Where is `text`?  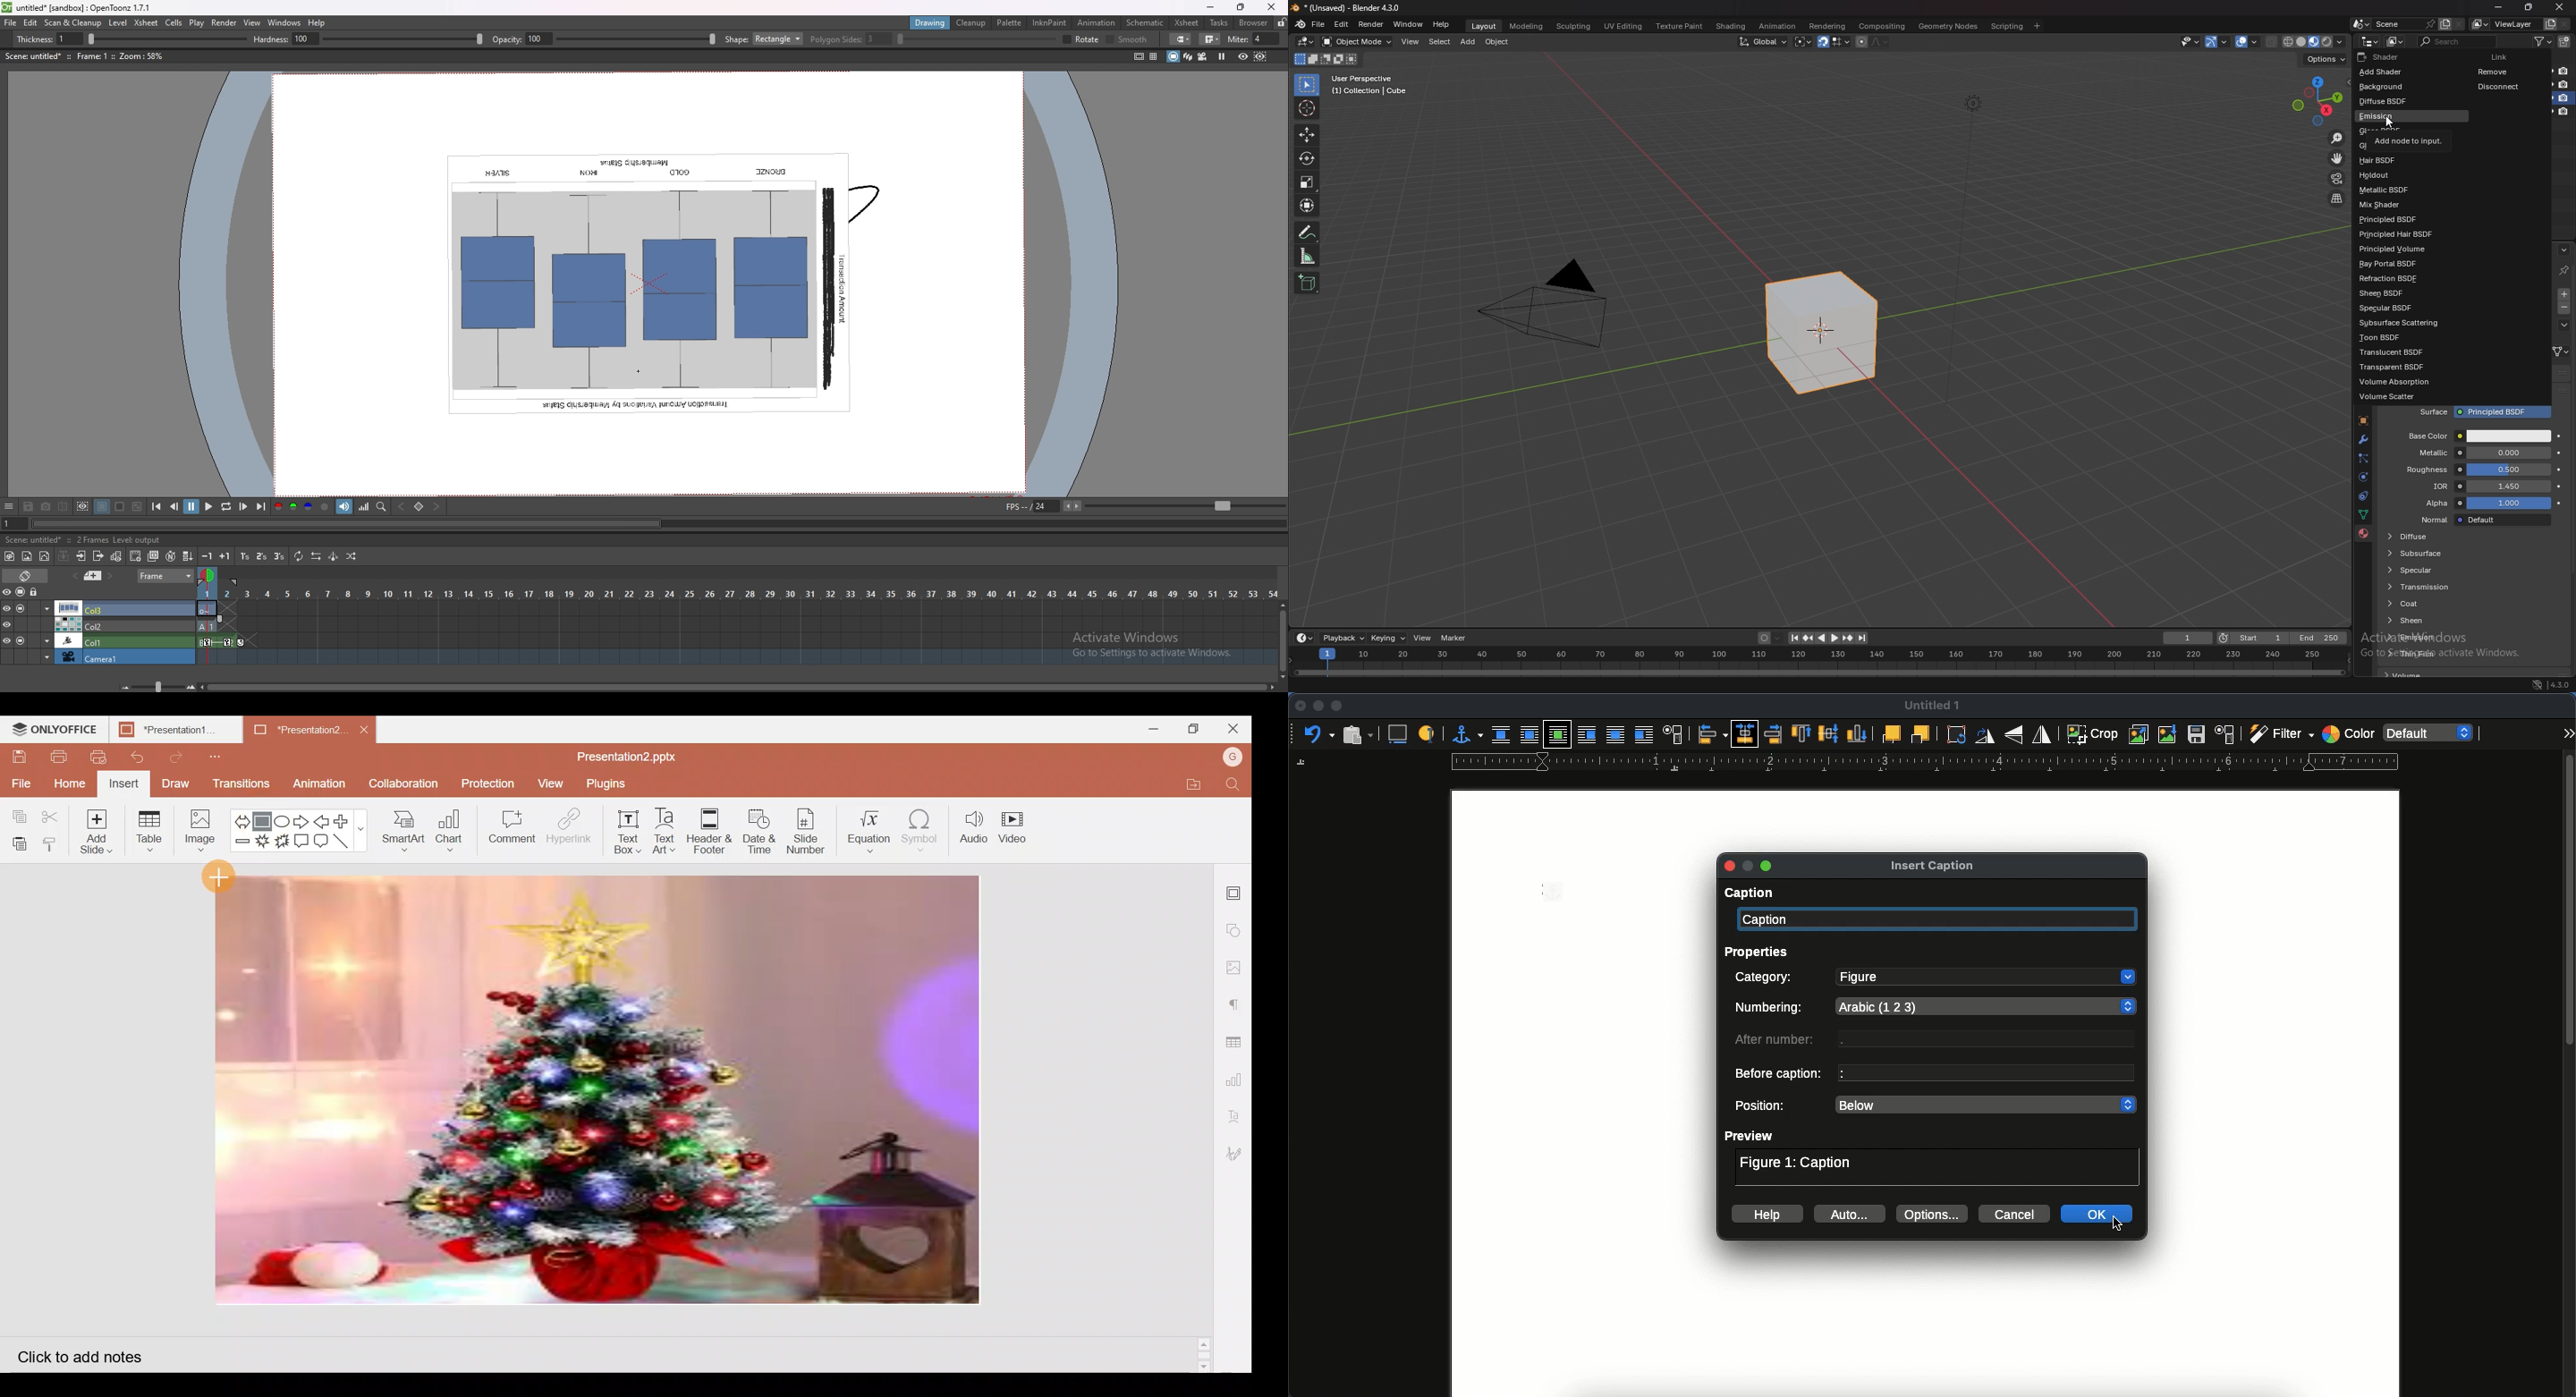
text is located at coordinates (1993, 1040).